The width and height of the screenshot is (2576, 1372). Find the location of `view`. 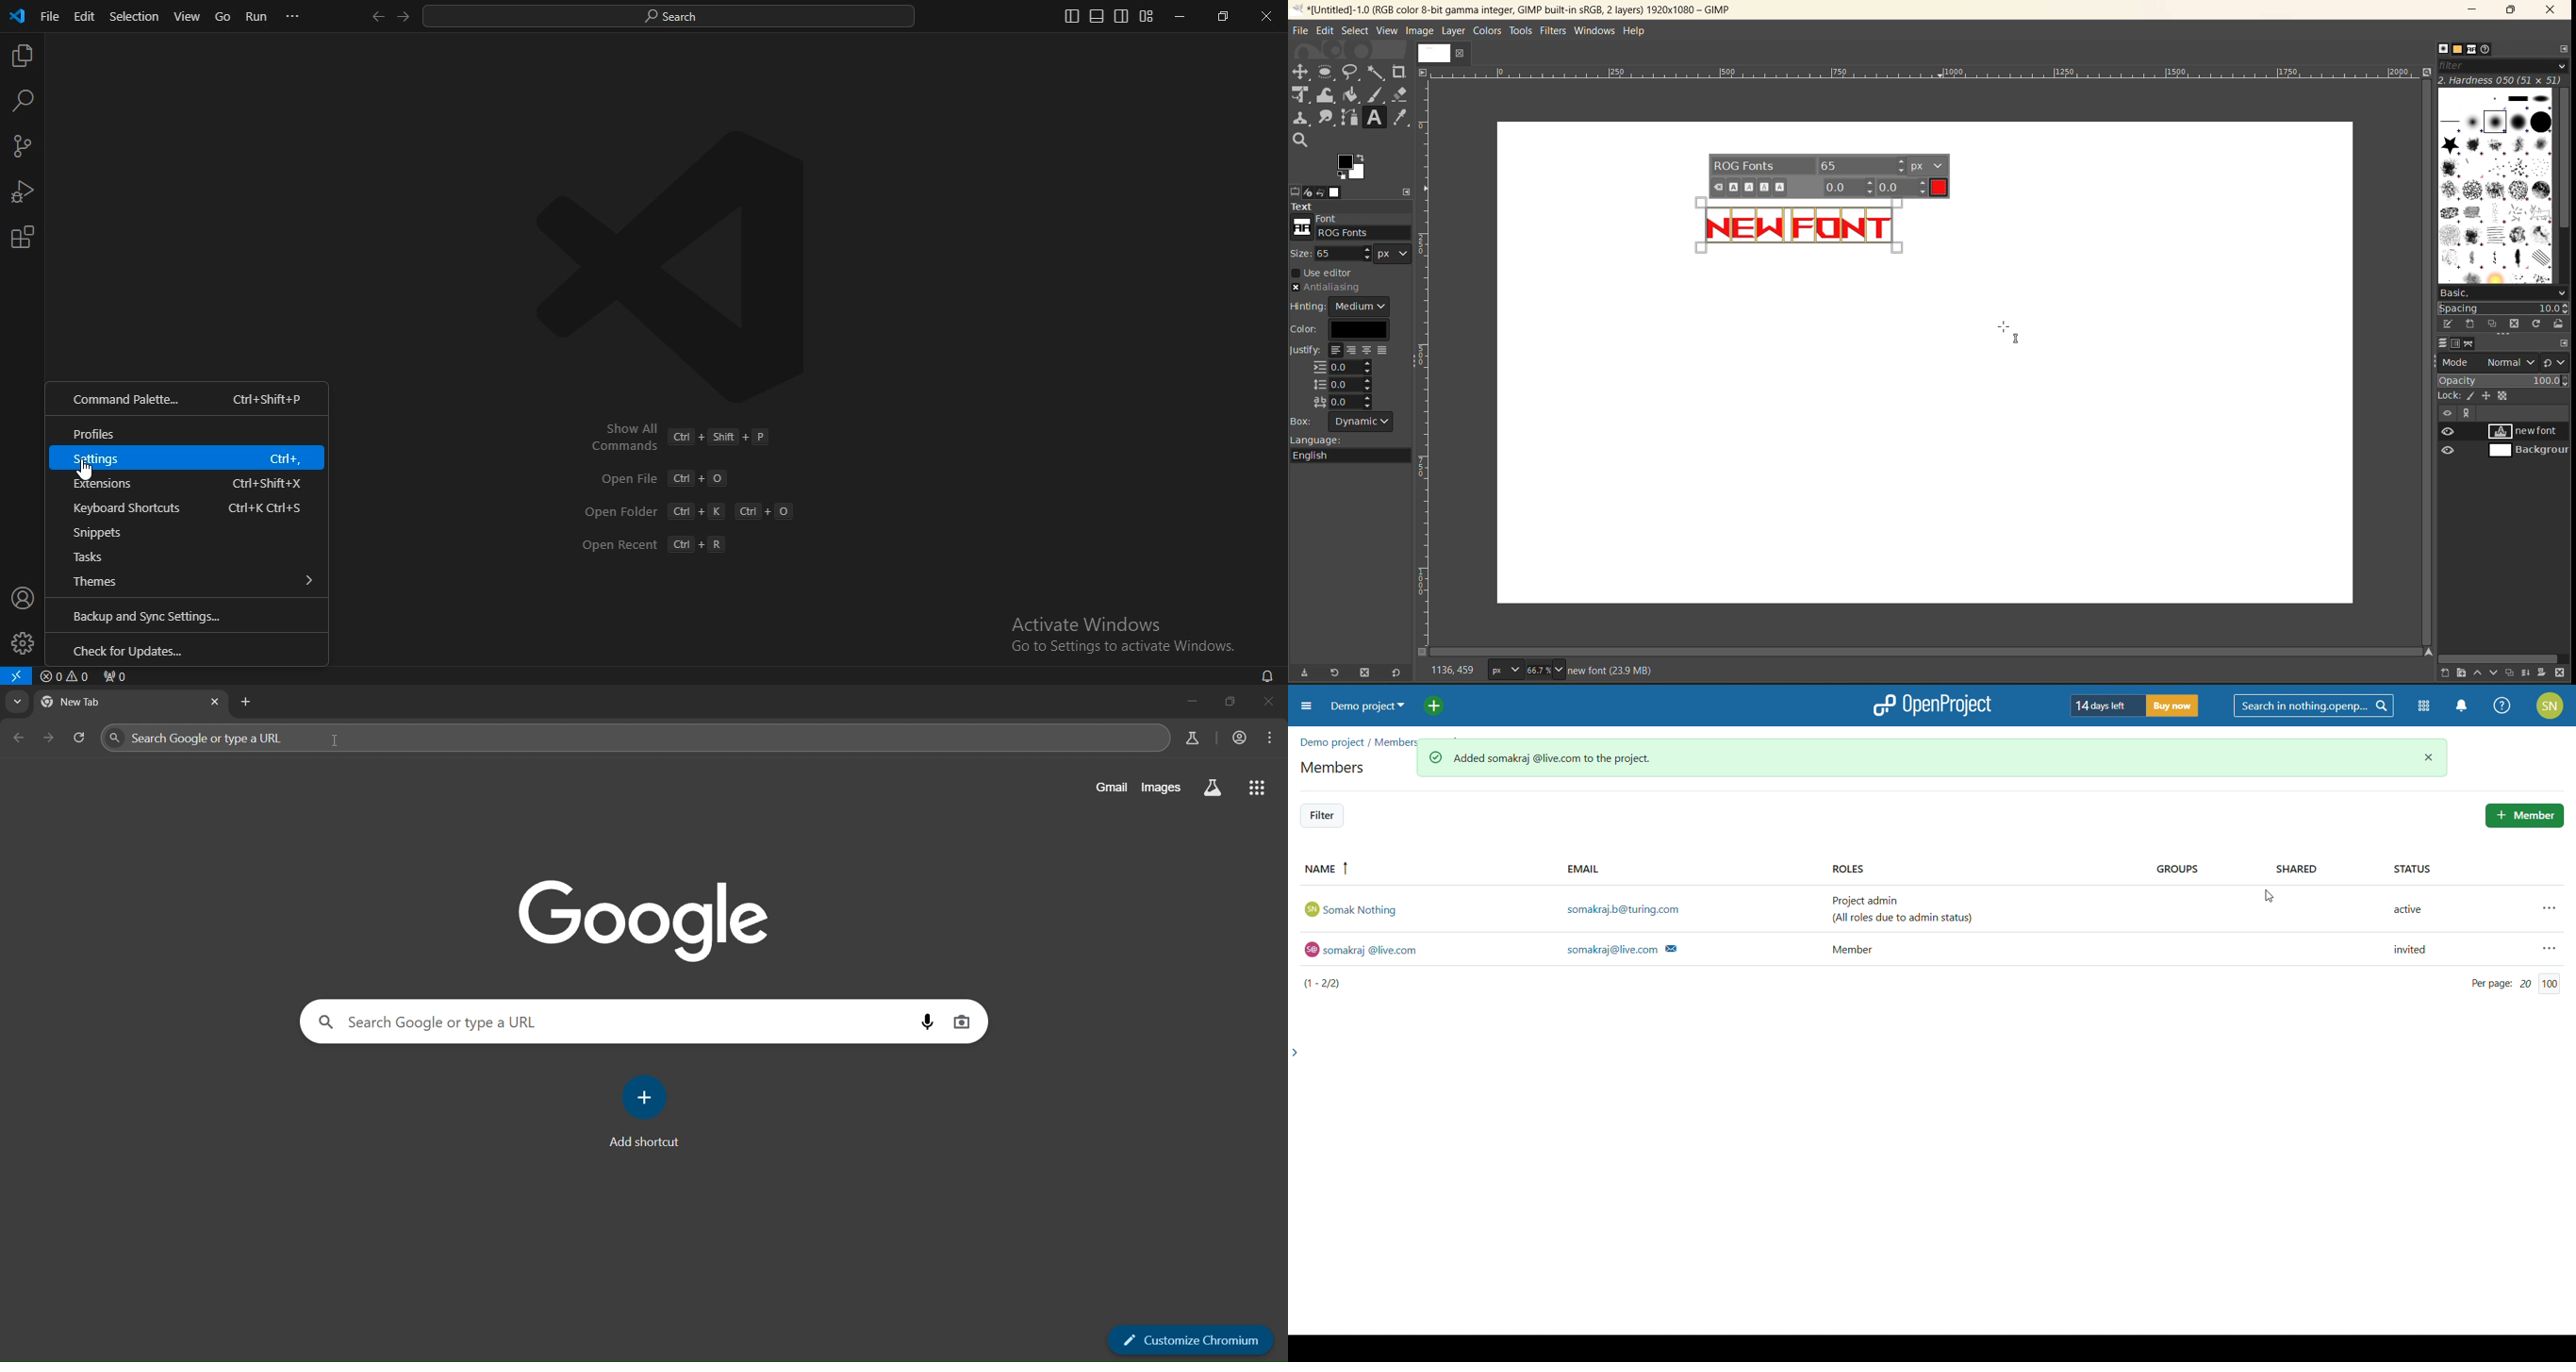

view is located at coordinates (1385, 30).